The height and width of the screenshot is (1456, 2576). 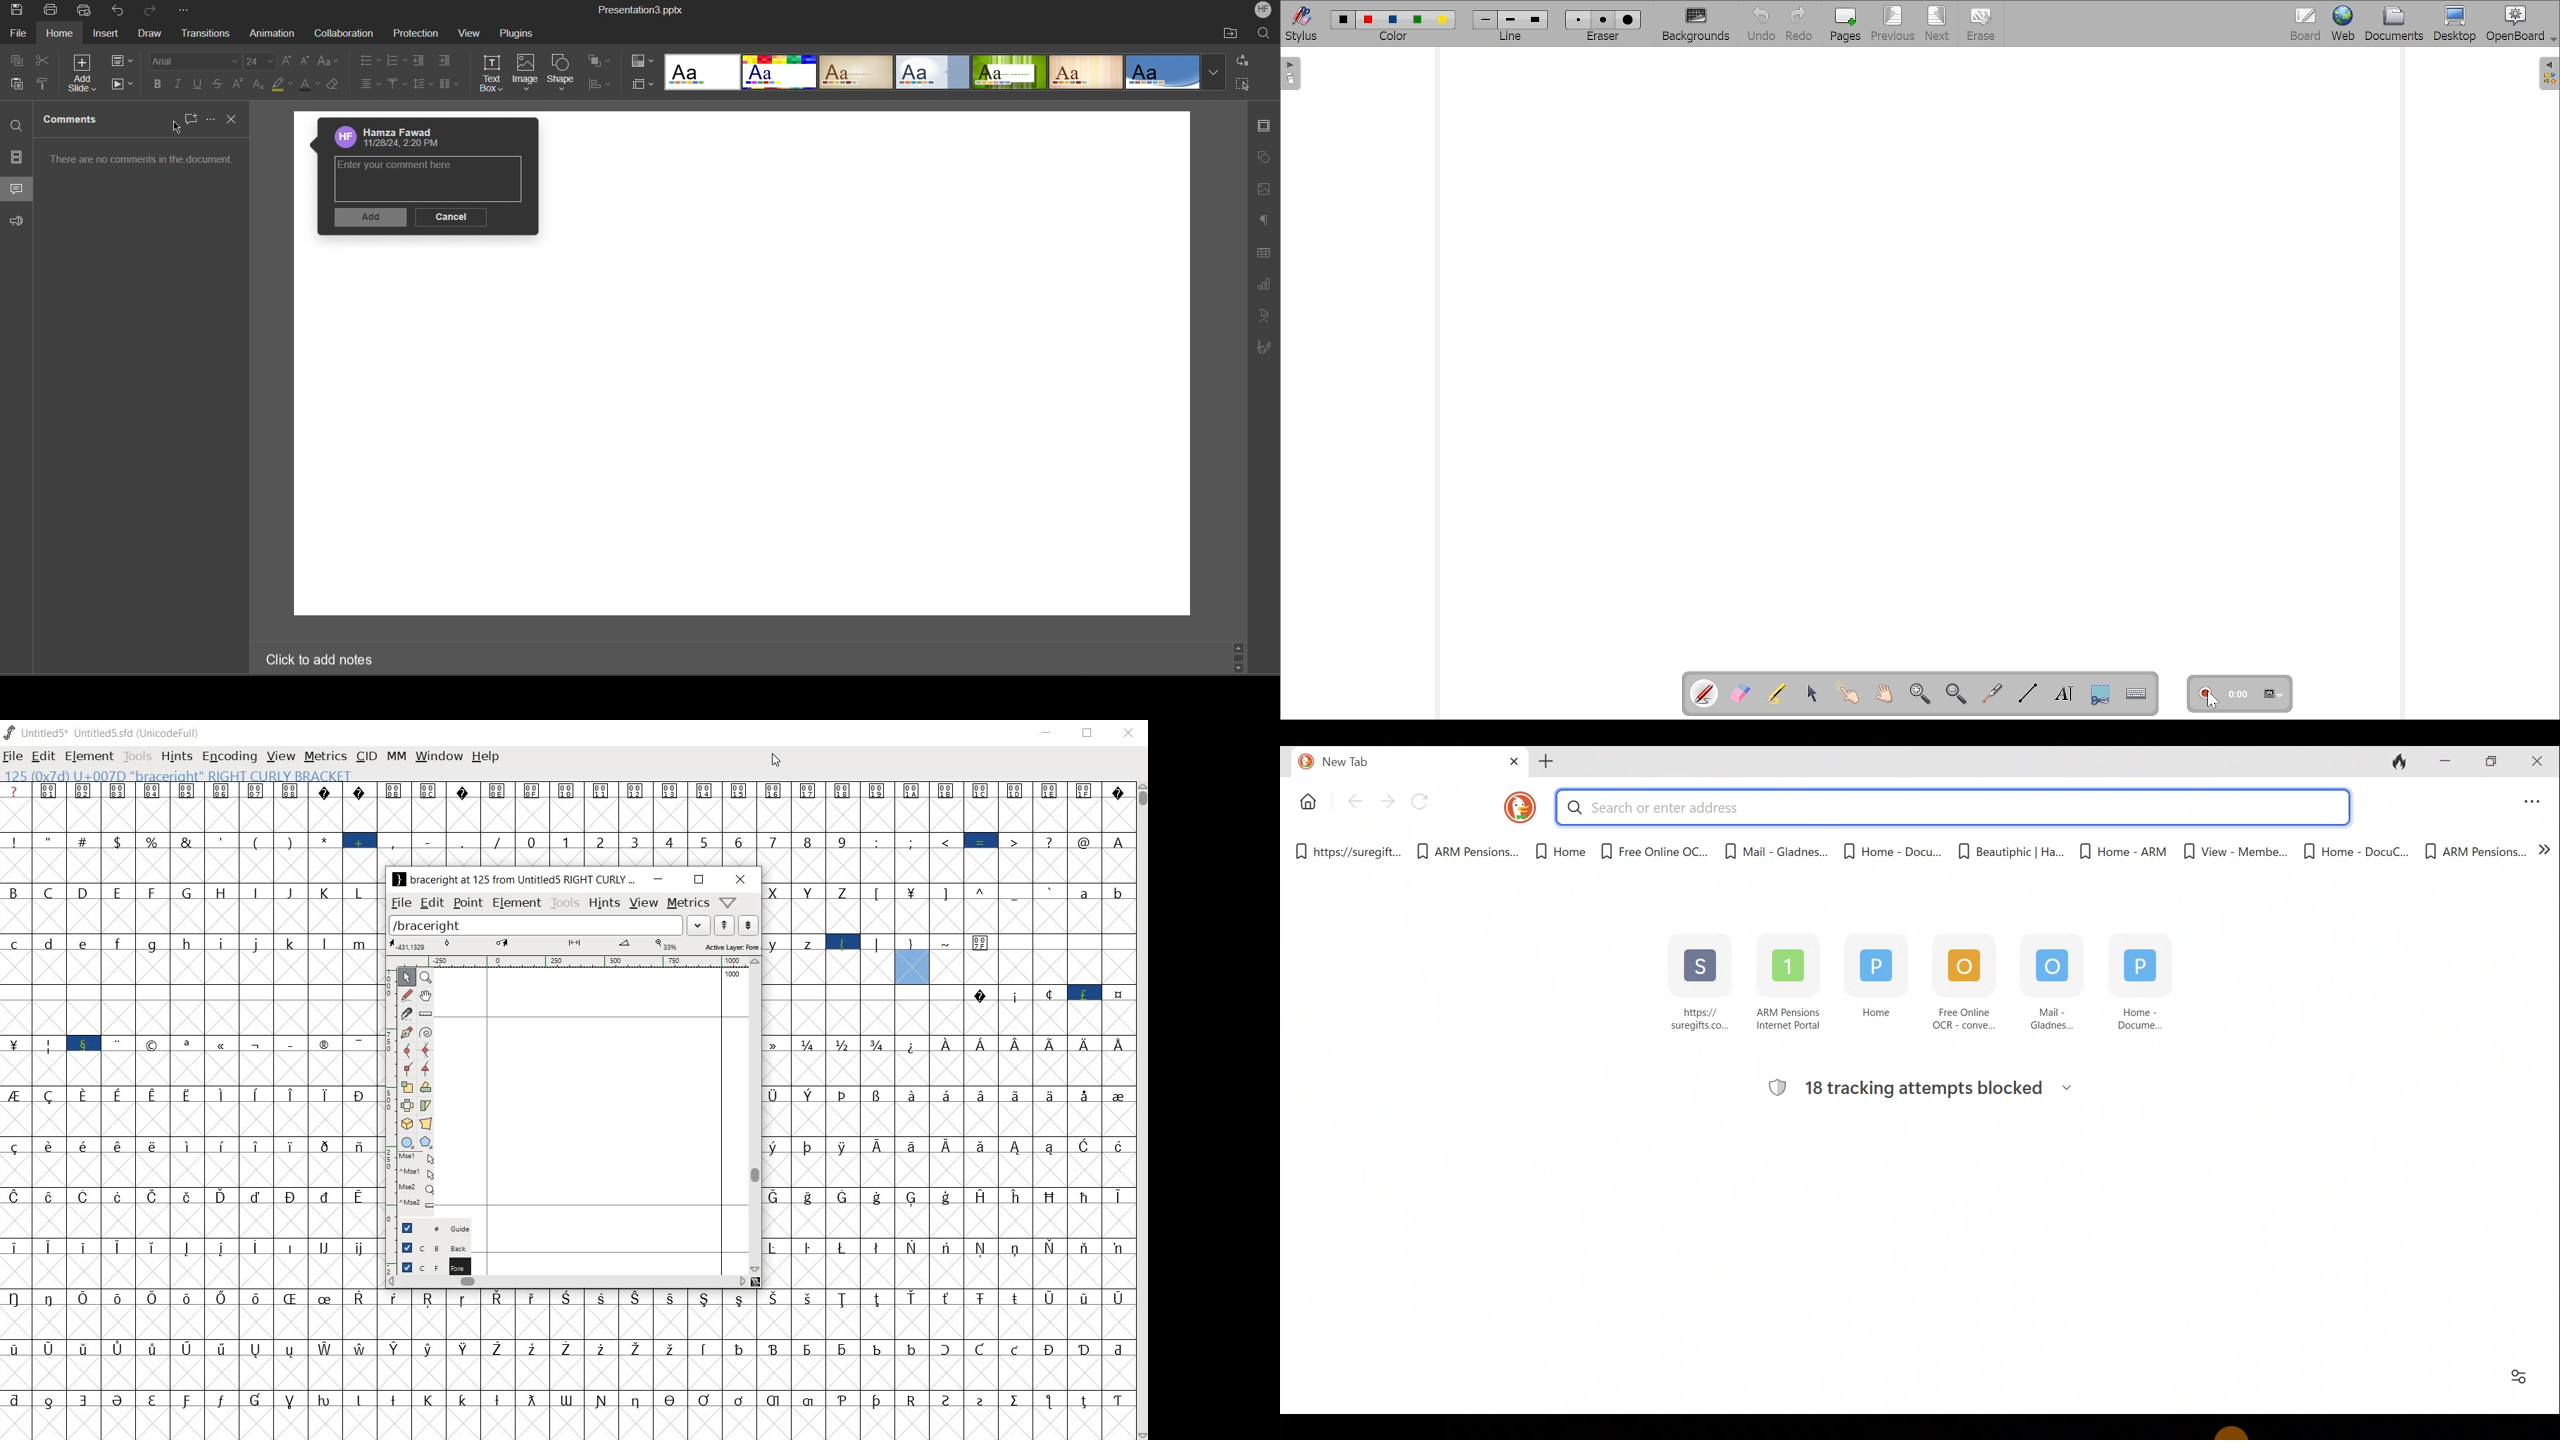 What do you see at coordinates (429, 1228) in the screenshot?
I see `Guide` at bounding box center [429, 1228].